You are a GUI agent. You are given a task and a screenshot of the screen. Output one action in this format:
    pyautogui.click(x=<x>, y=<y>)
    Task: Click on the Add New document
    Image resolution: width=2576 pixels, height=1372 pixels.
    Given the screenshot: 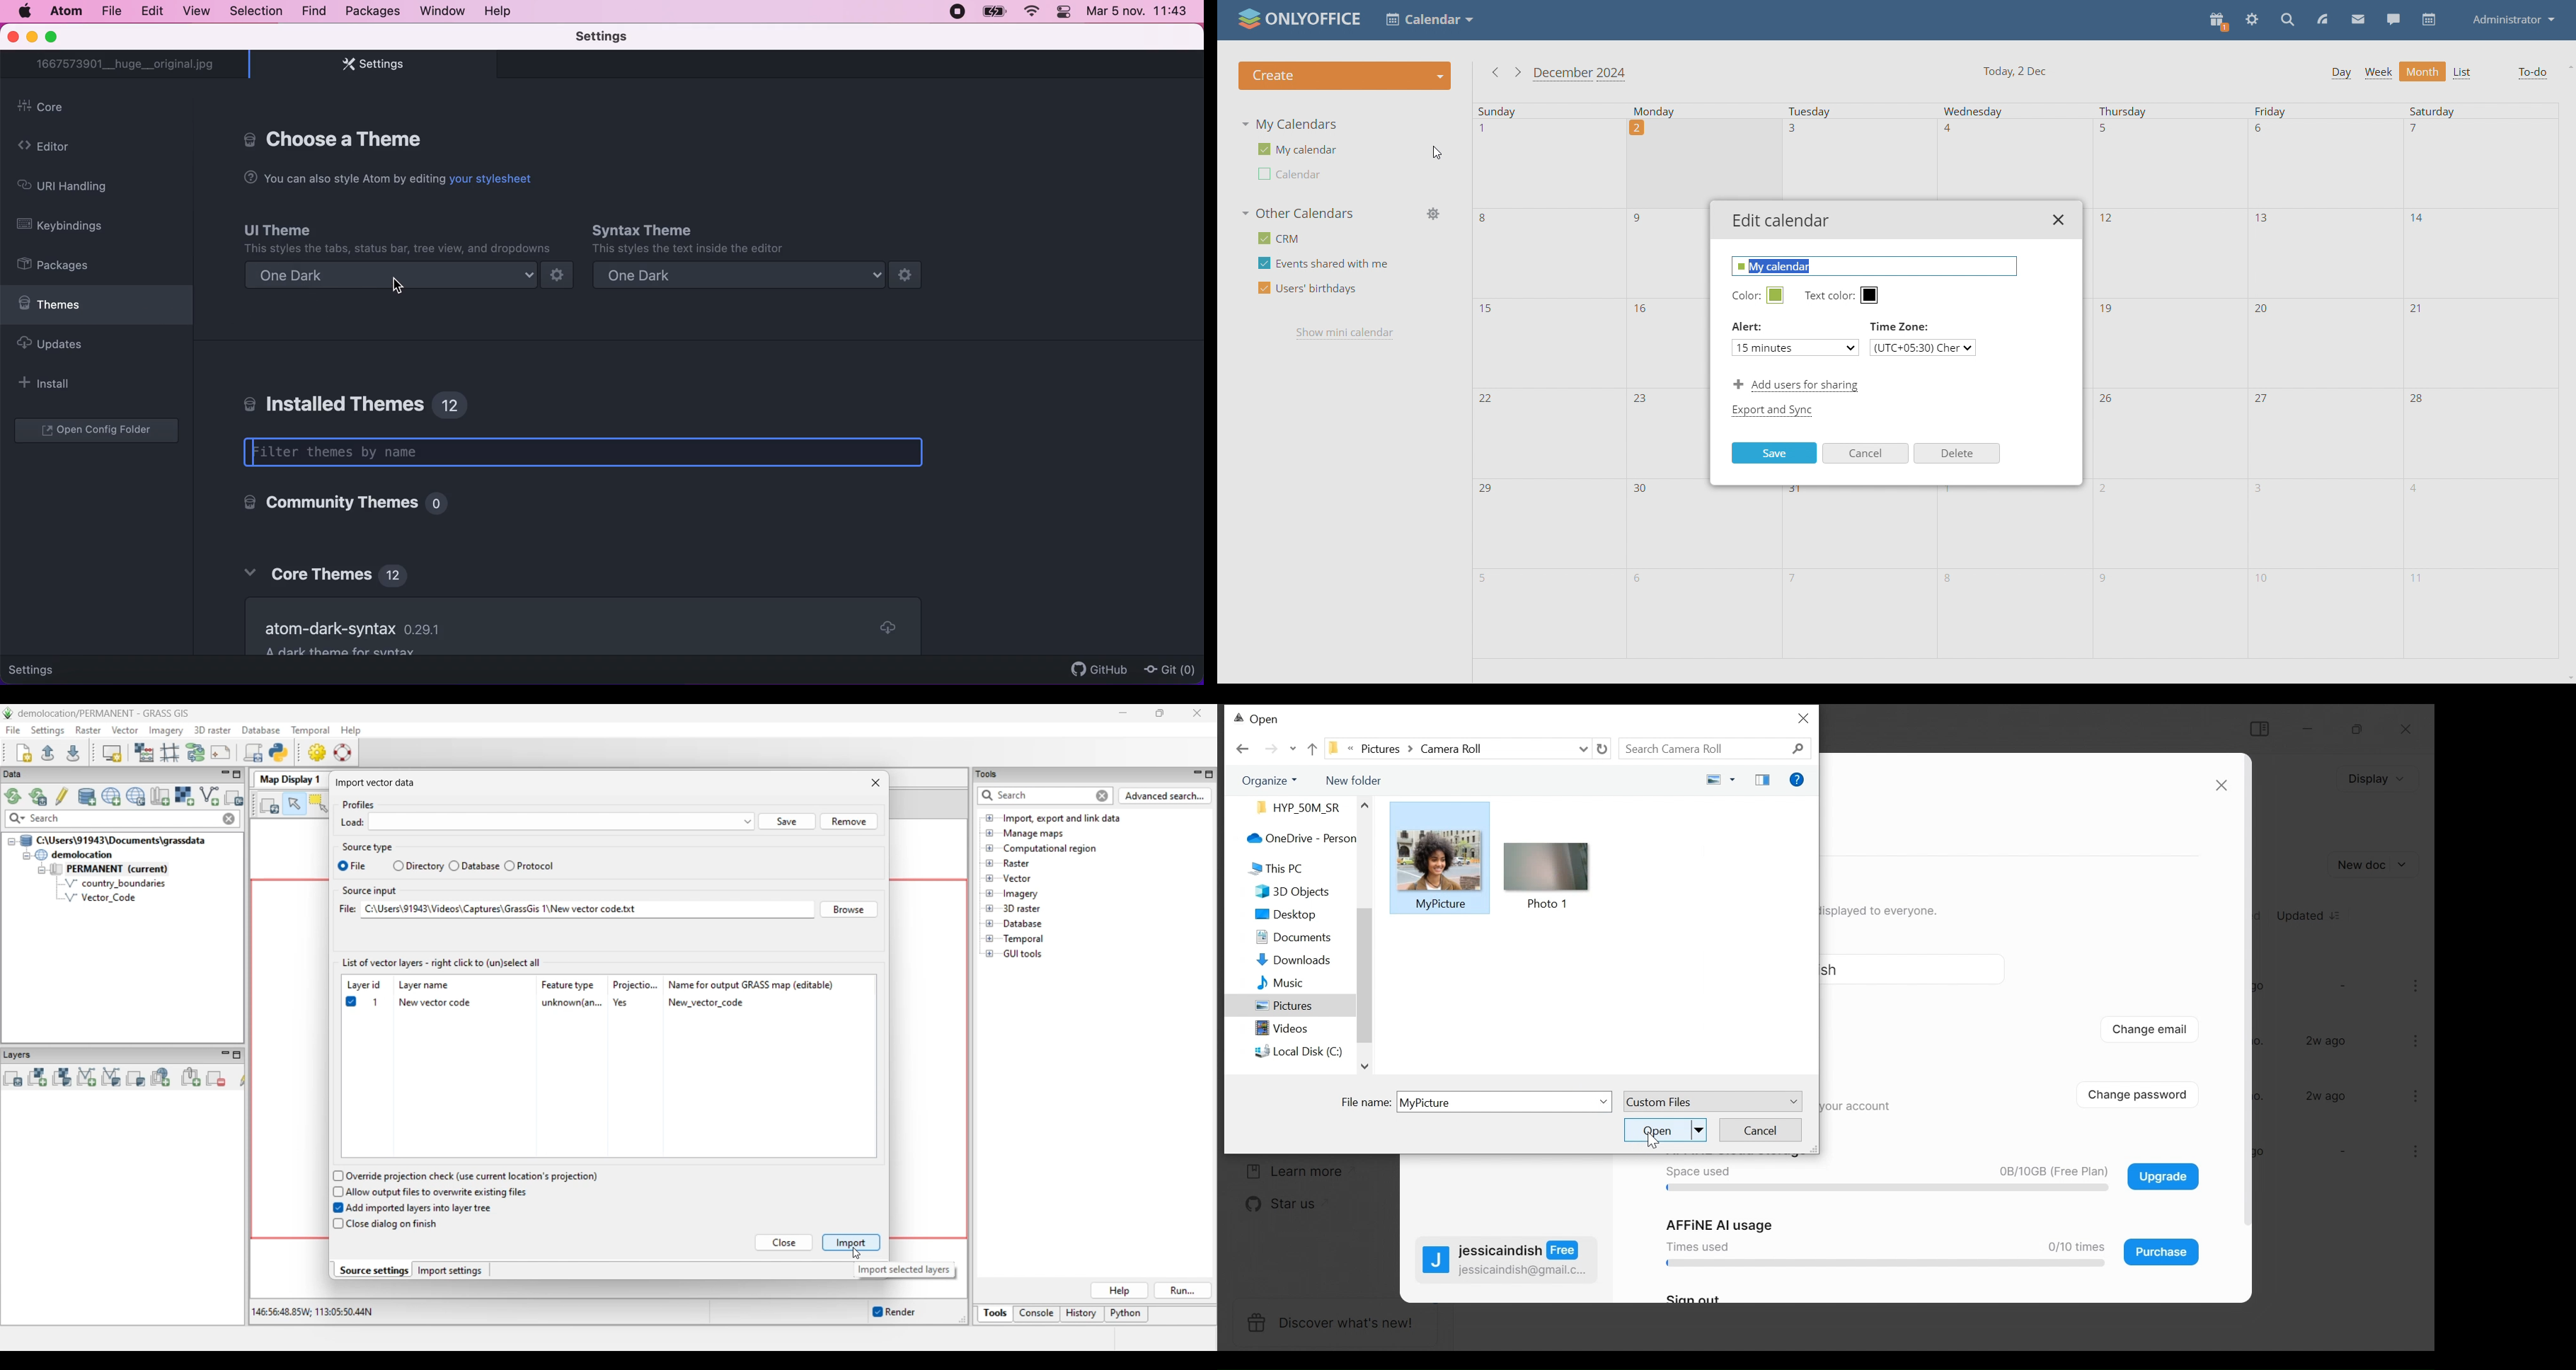 What is the action you would take?
    pyautogui.click(x=2375, y=864)
    